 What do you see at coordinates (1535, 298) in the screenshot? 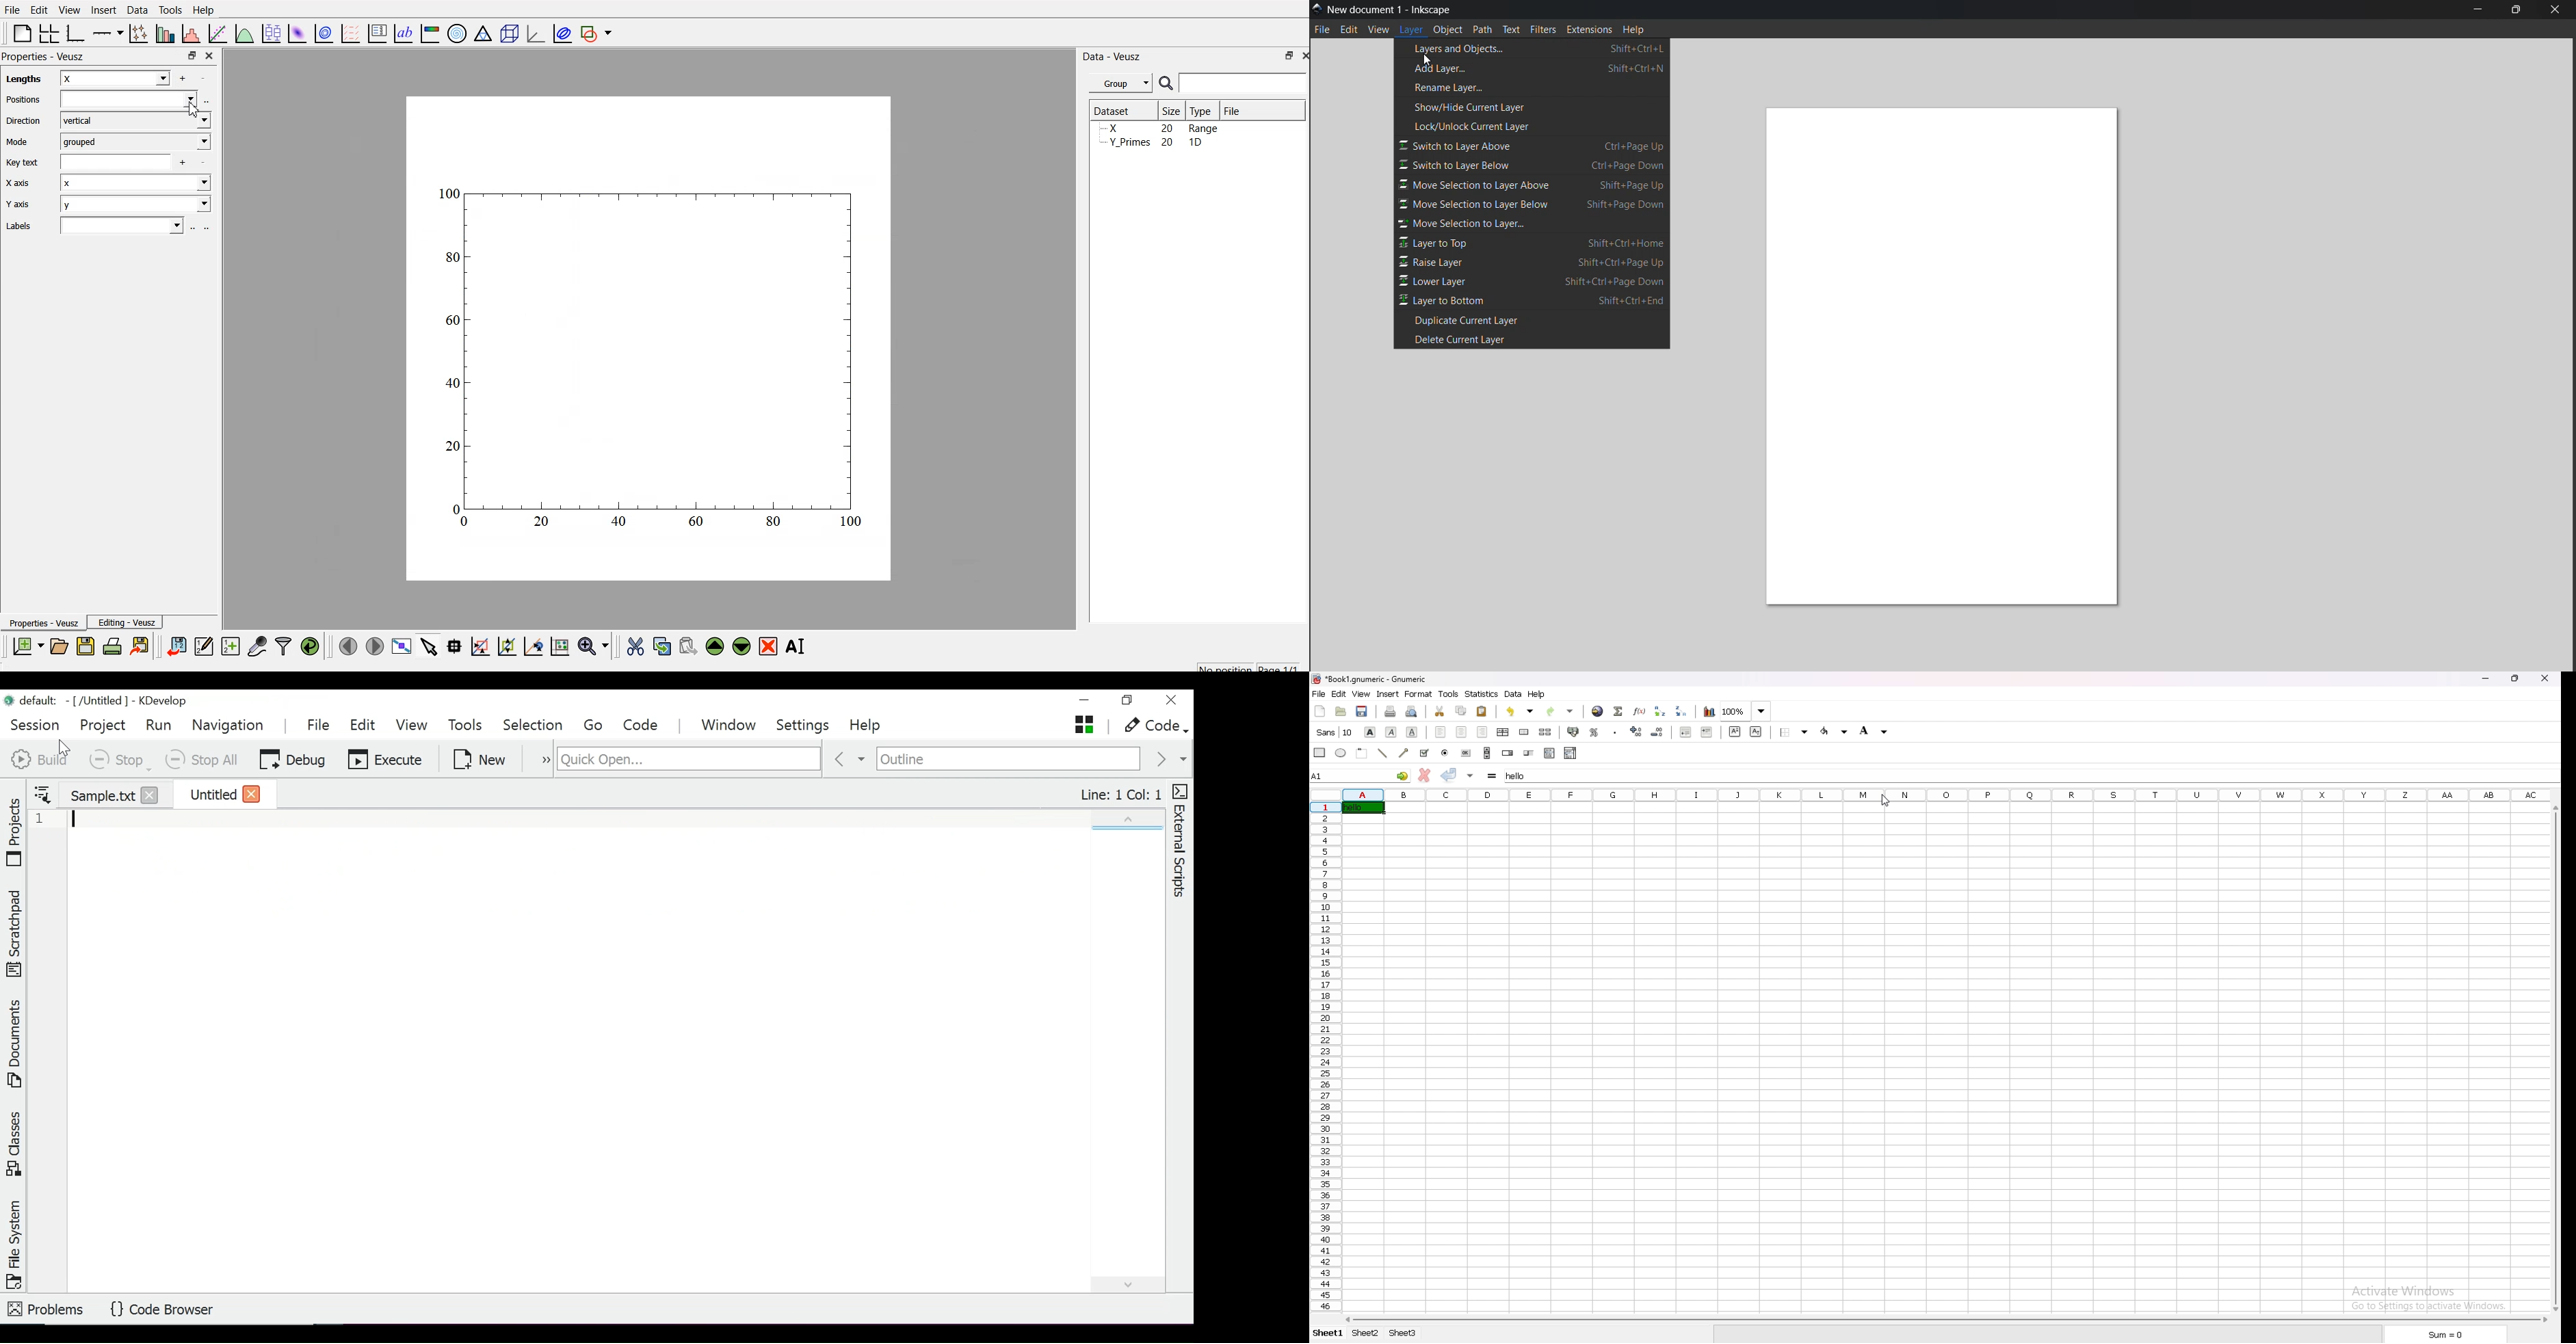
I see `layer to bottom` at bounding box center [1535, 298].